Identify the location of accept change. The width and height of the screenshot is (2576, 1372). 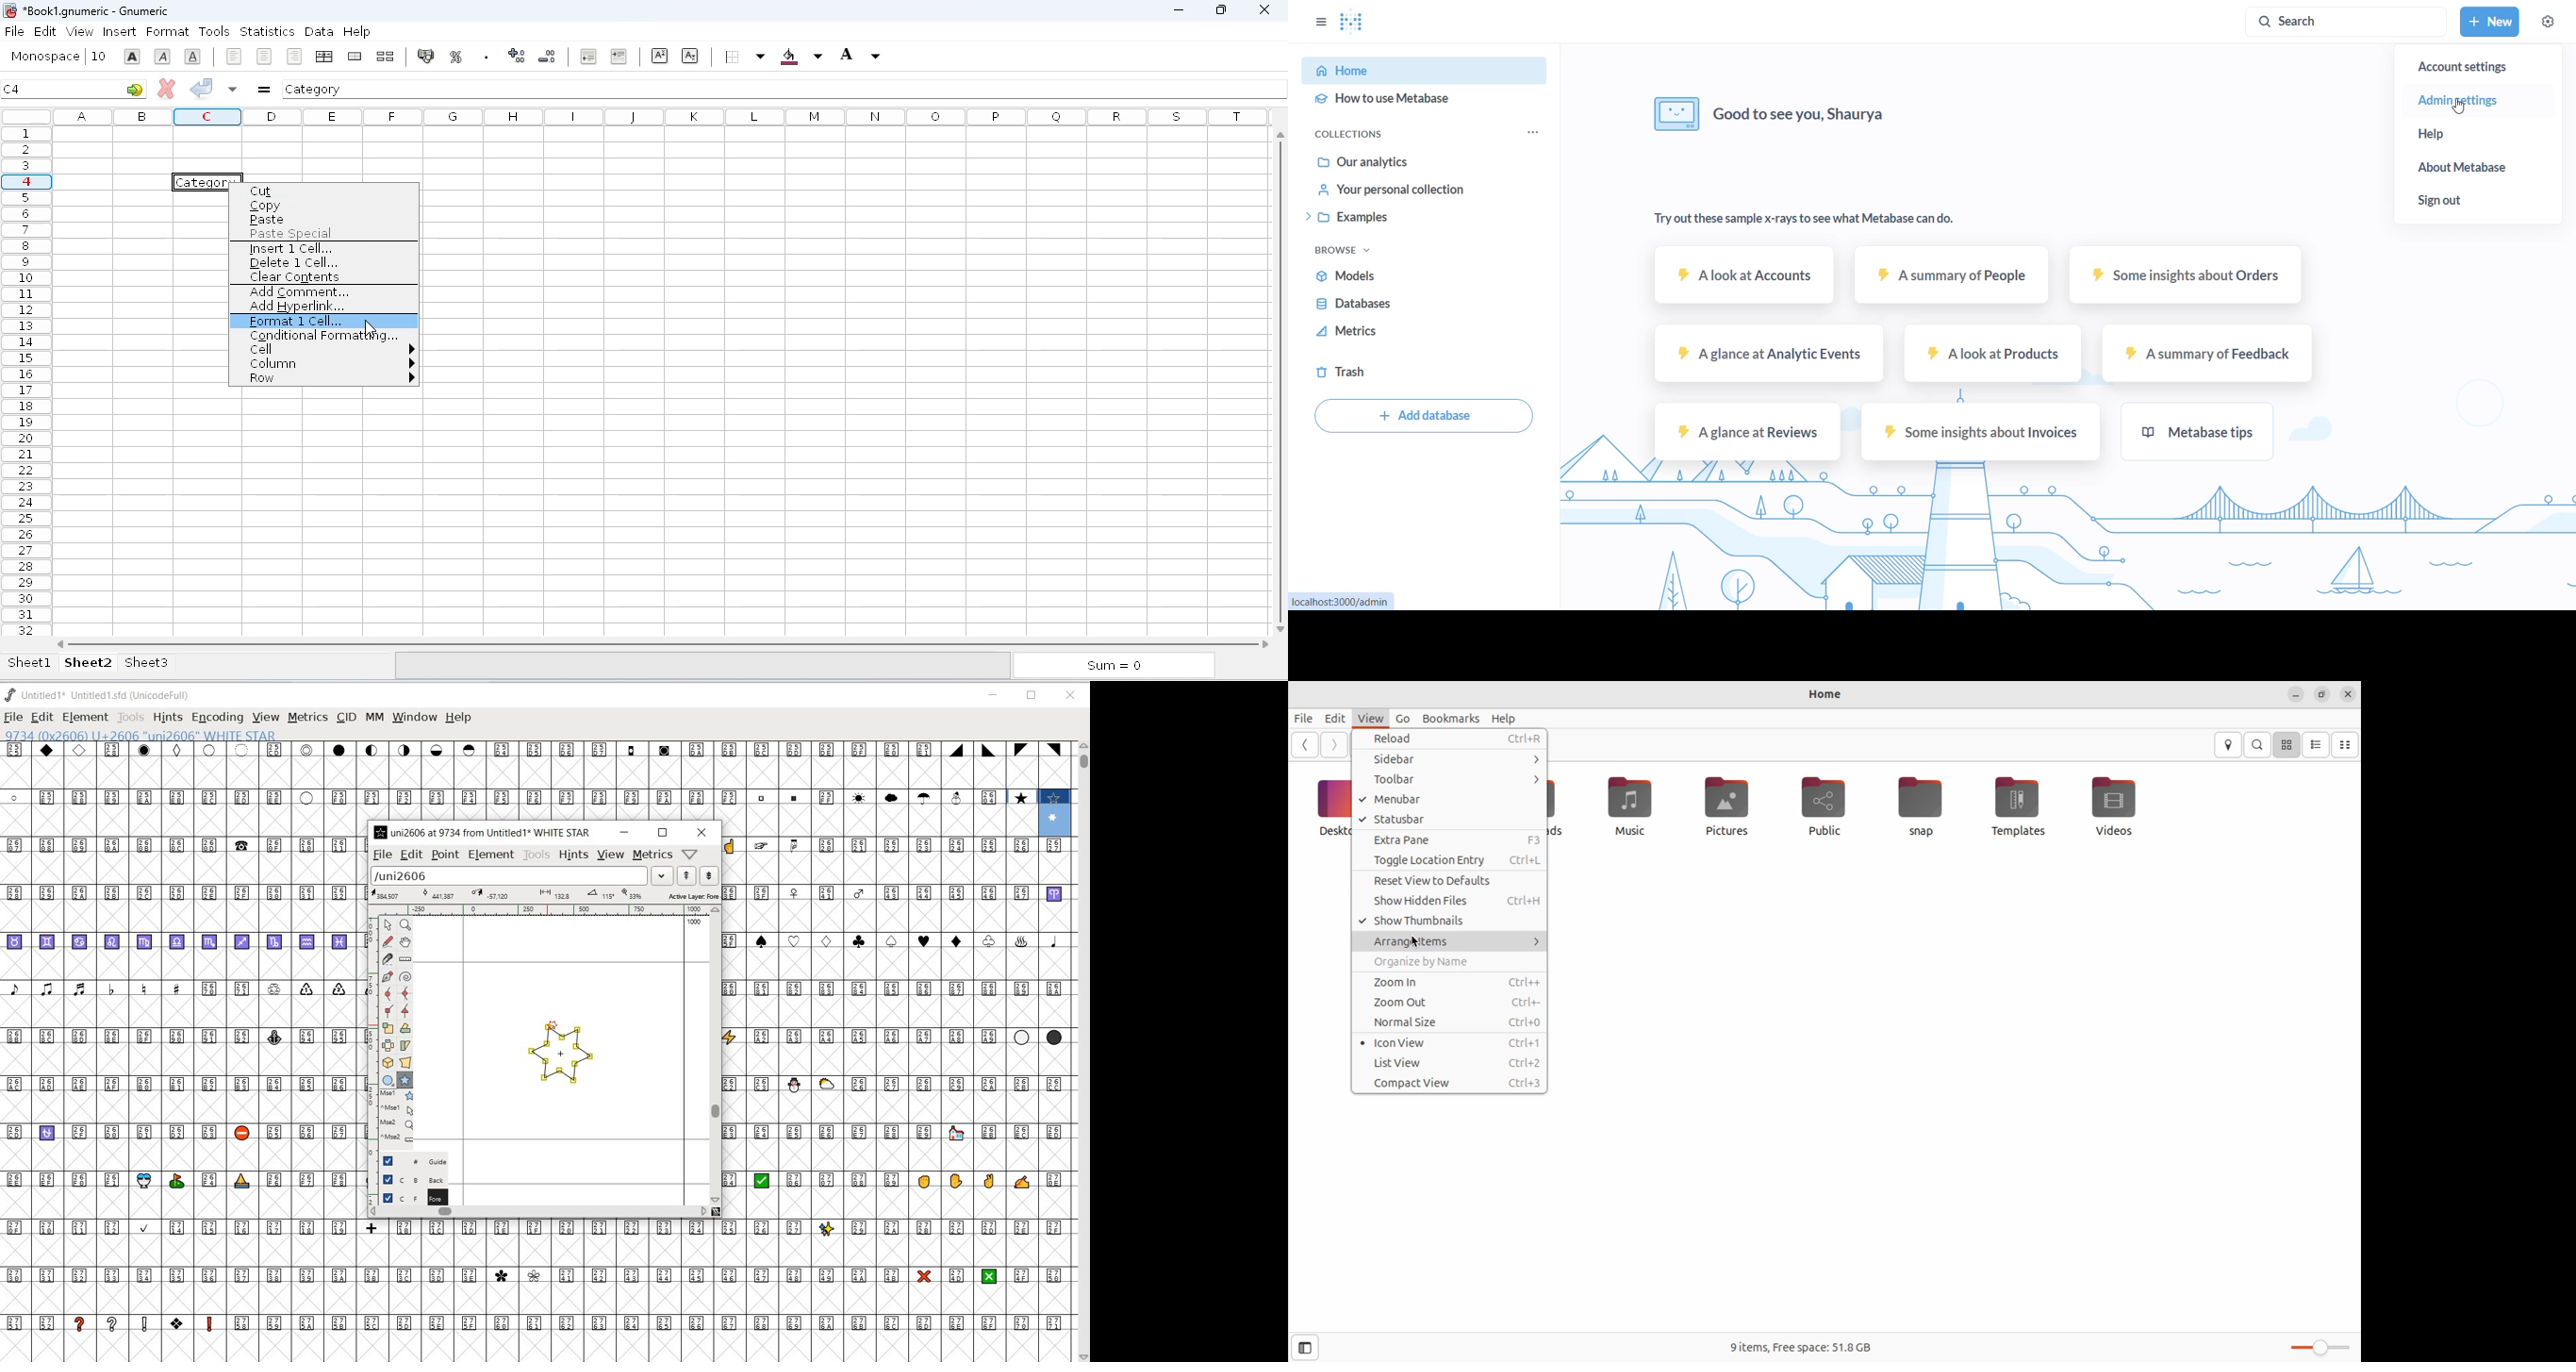
(202, 87).